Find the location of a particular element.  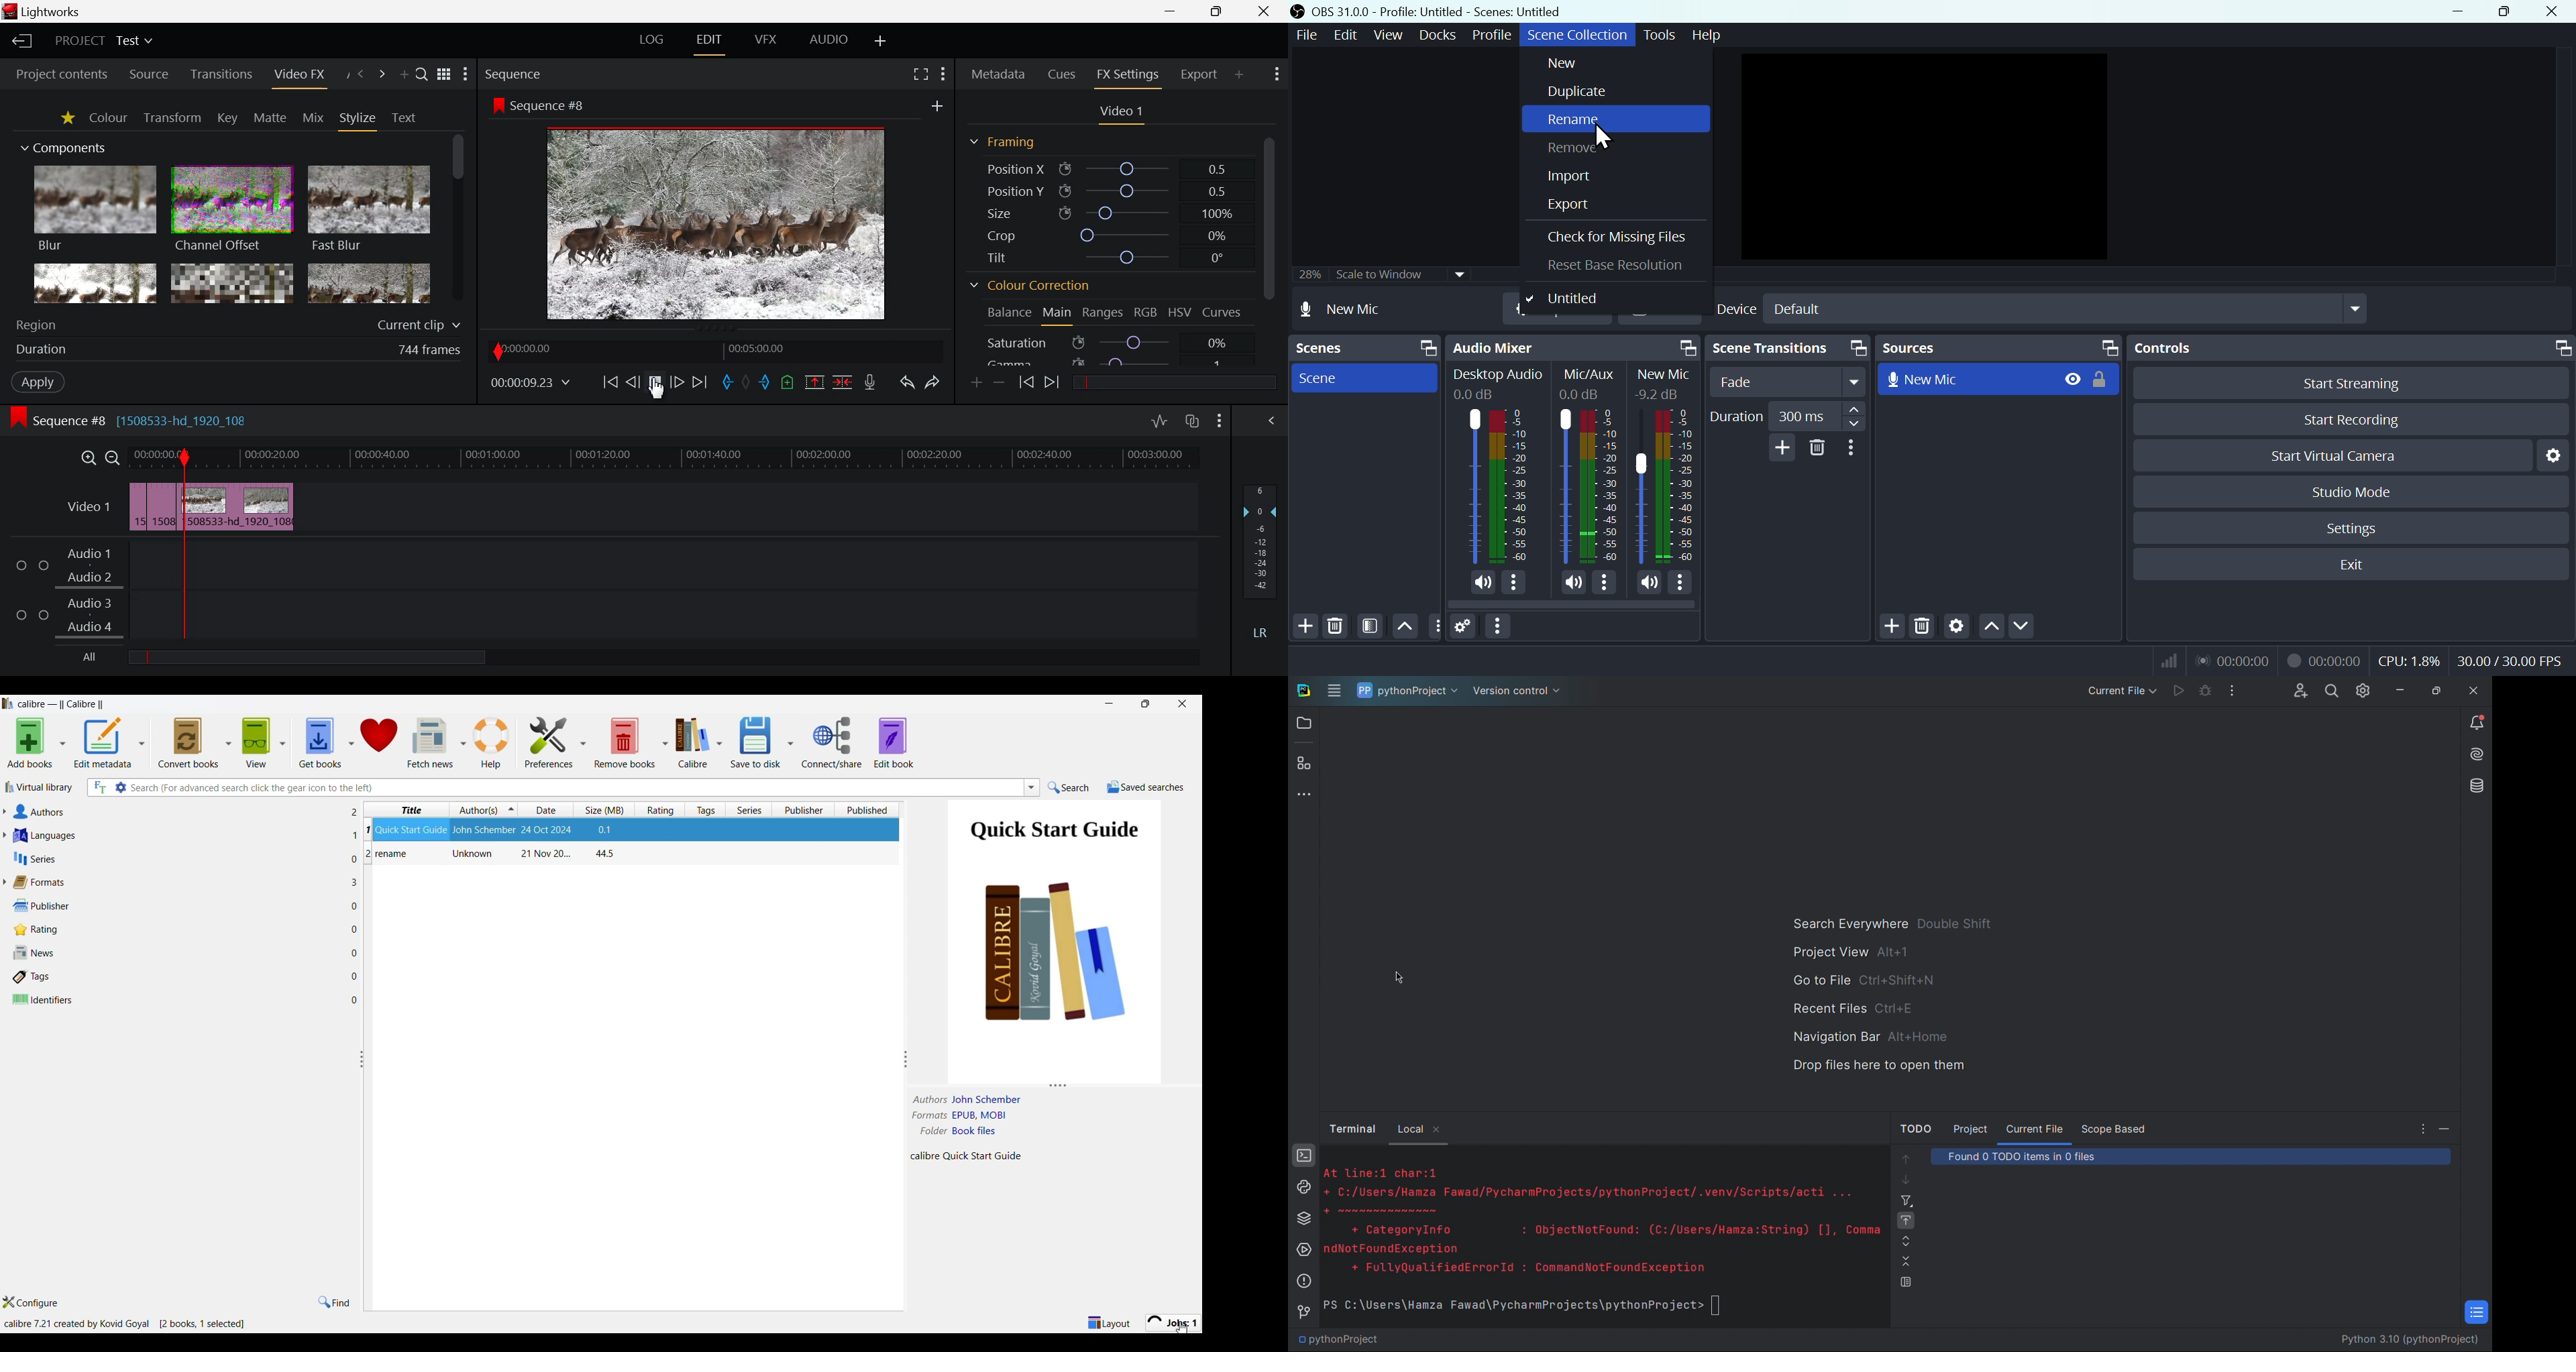

Recording Status is located at coordinates (2323, 661).